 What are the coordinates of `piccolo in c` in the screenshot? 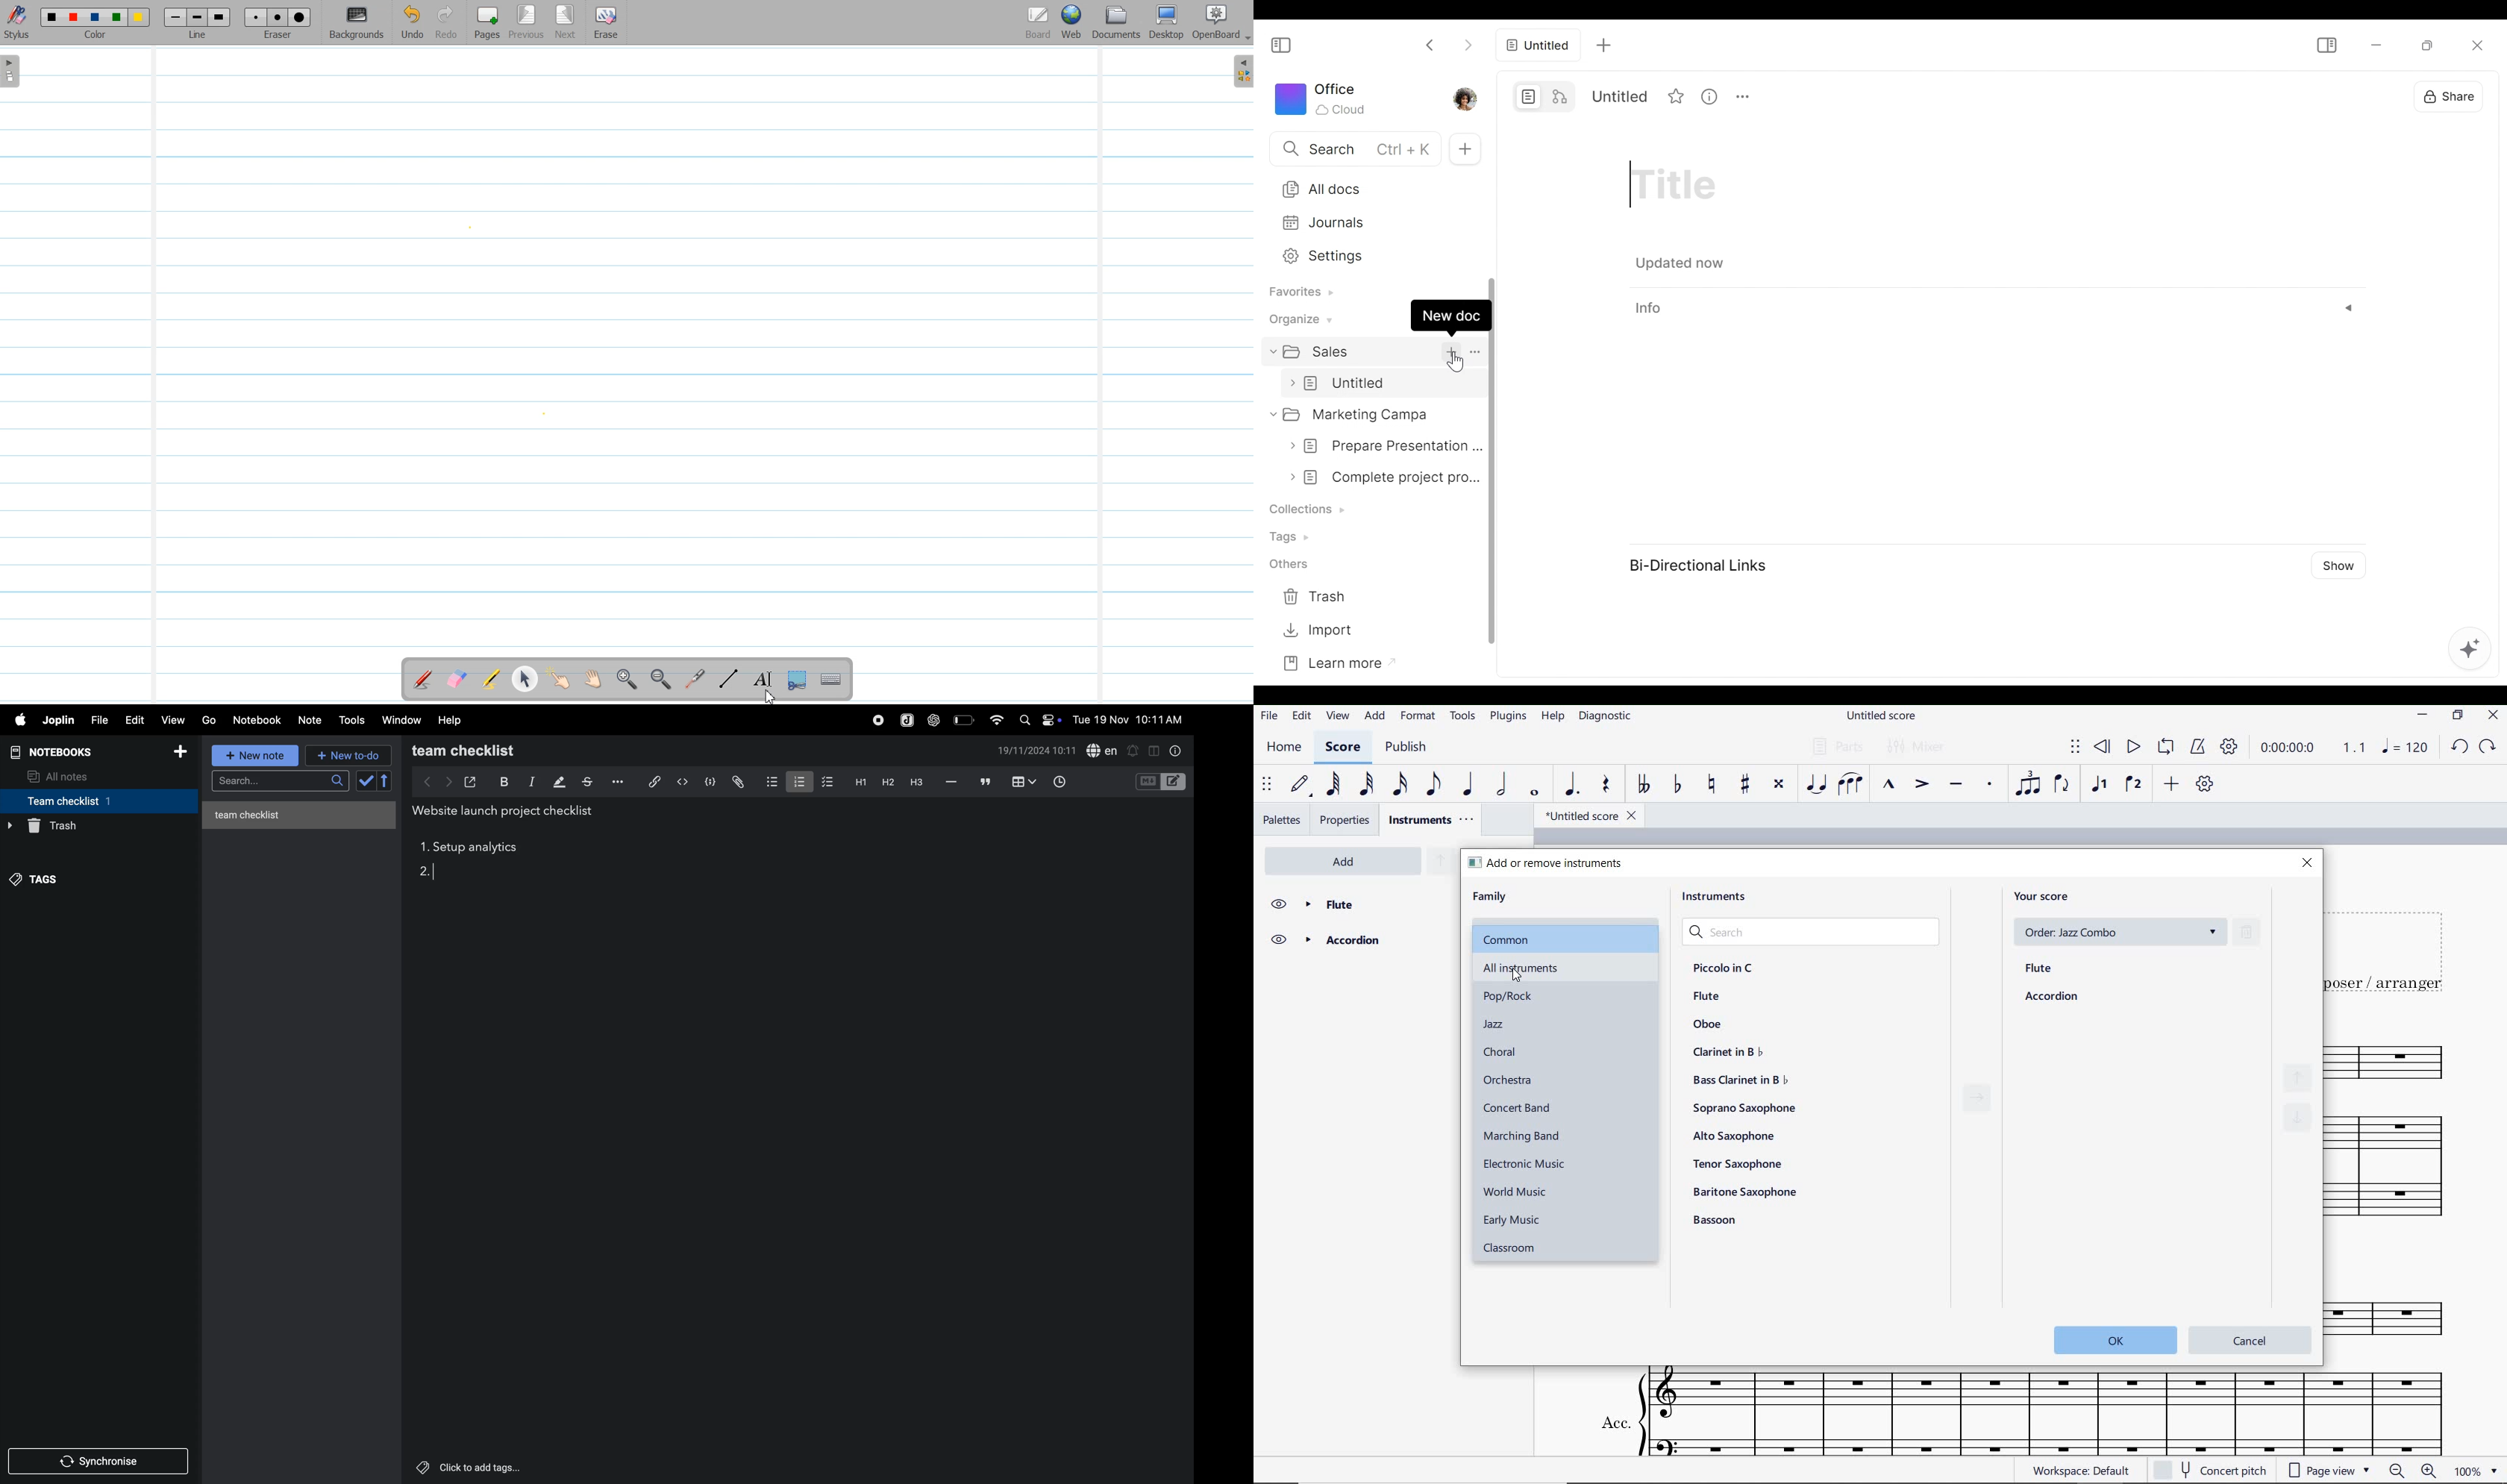 It's located at (1722, 966).